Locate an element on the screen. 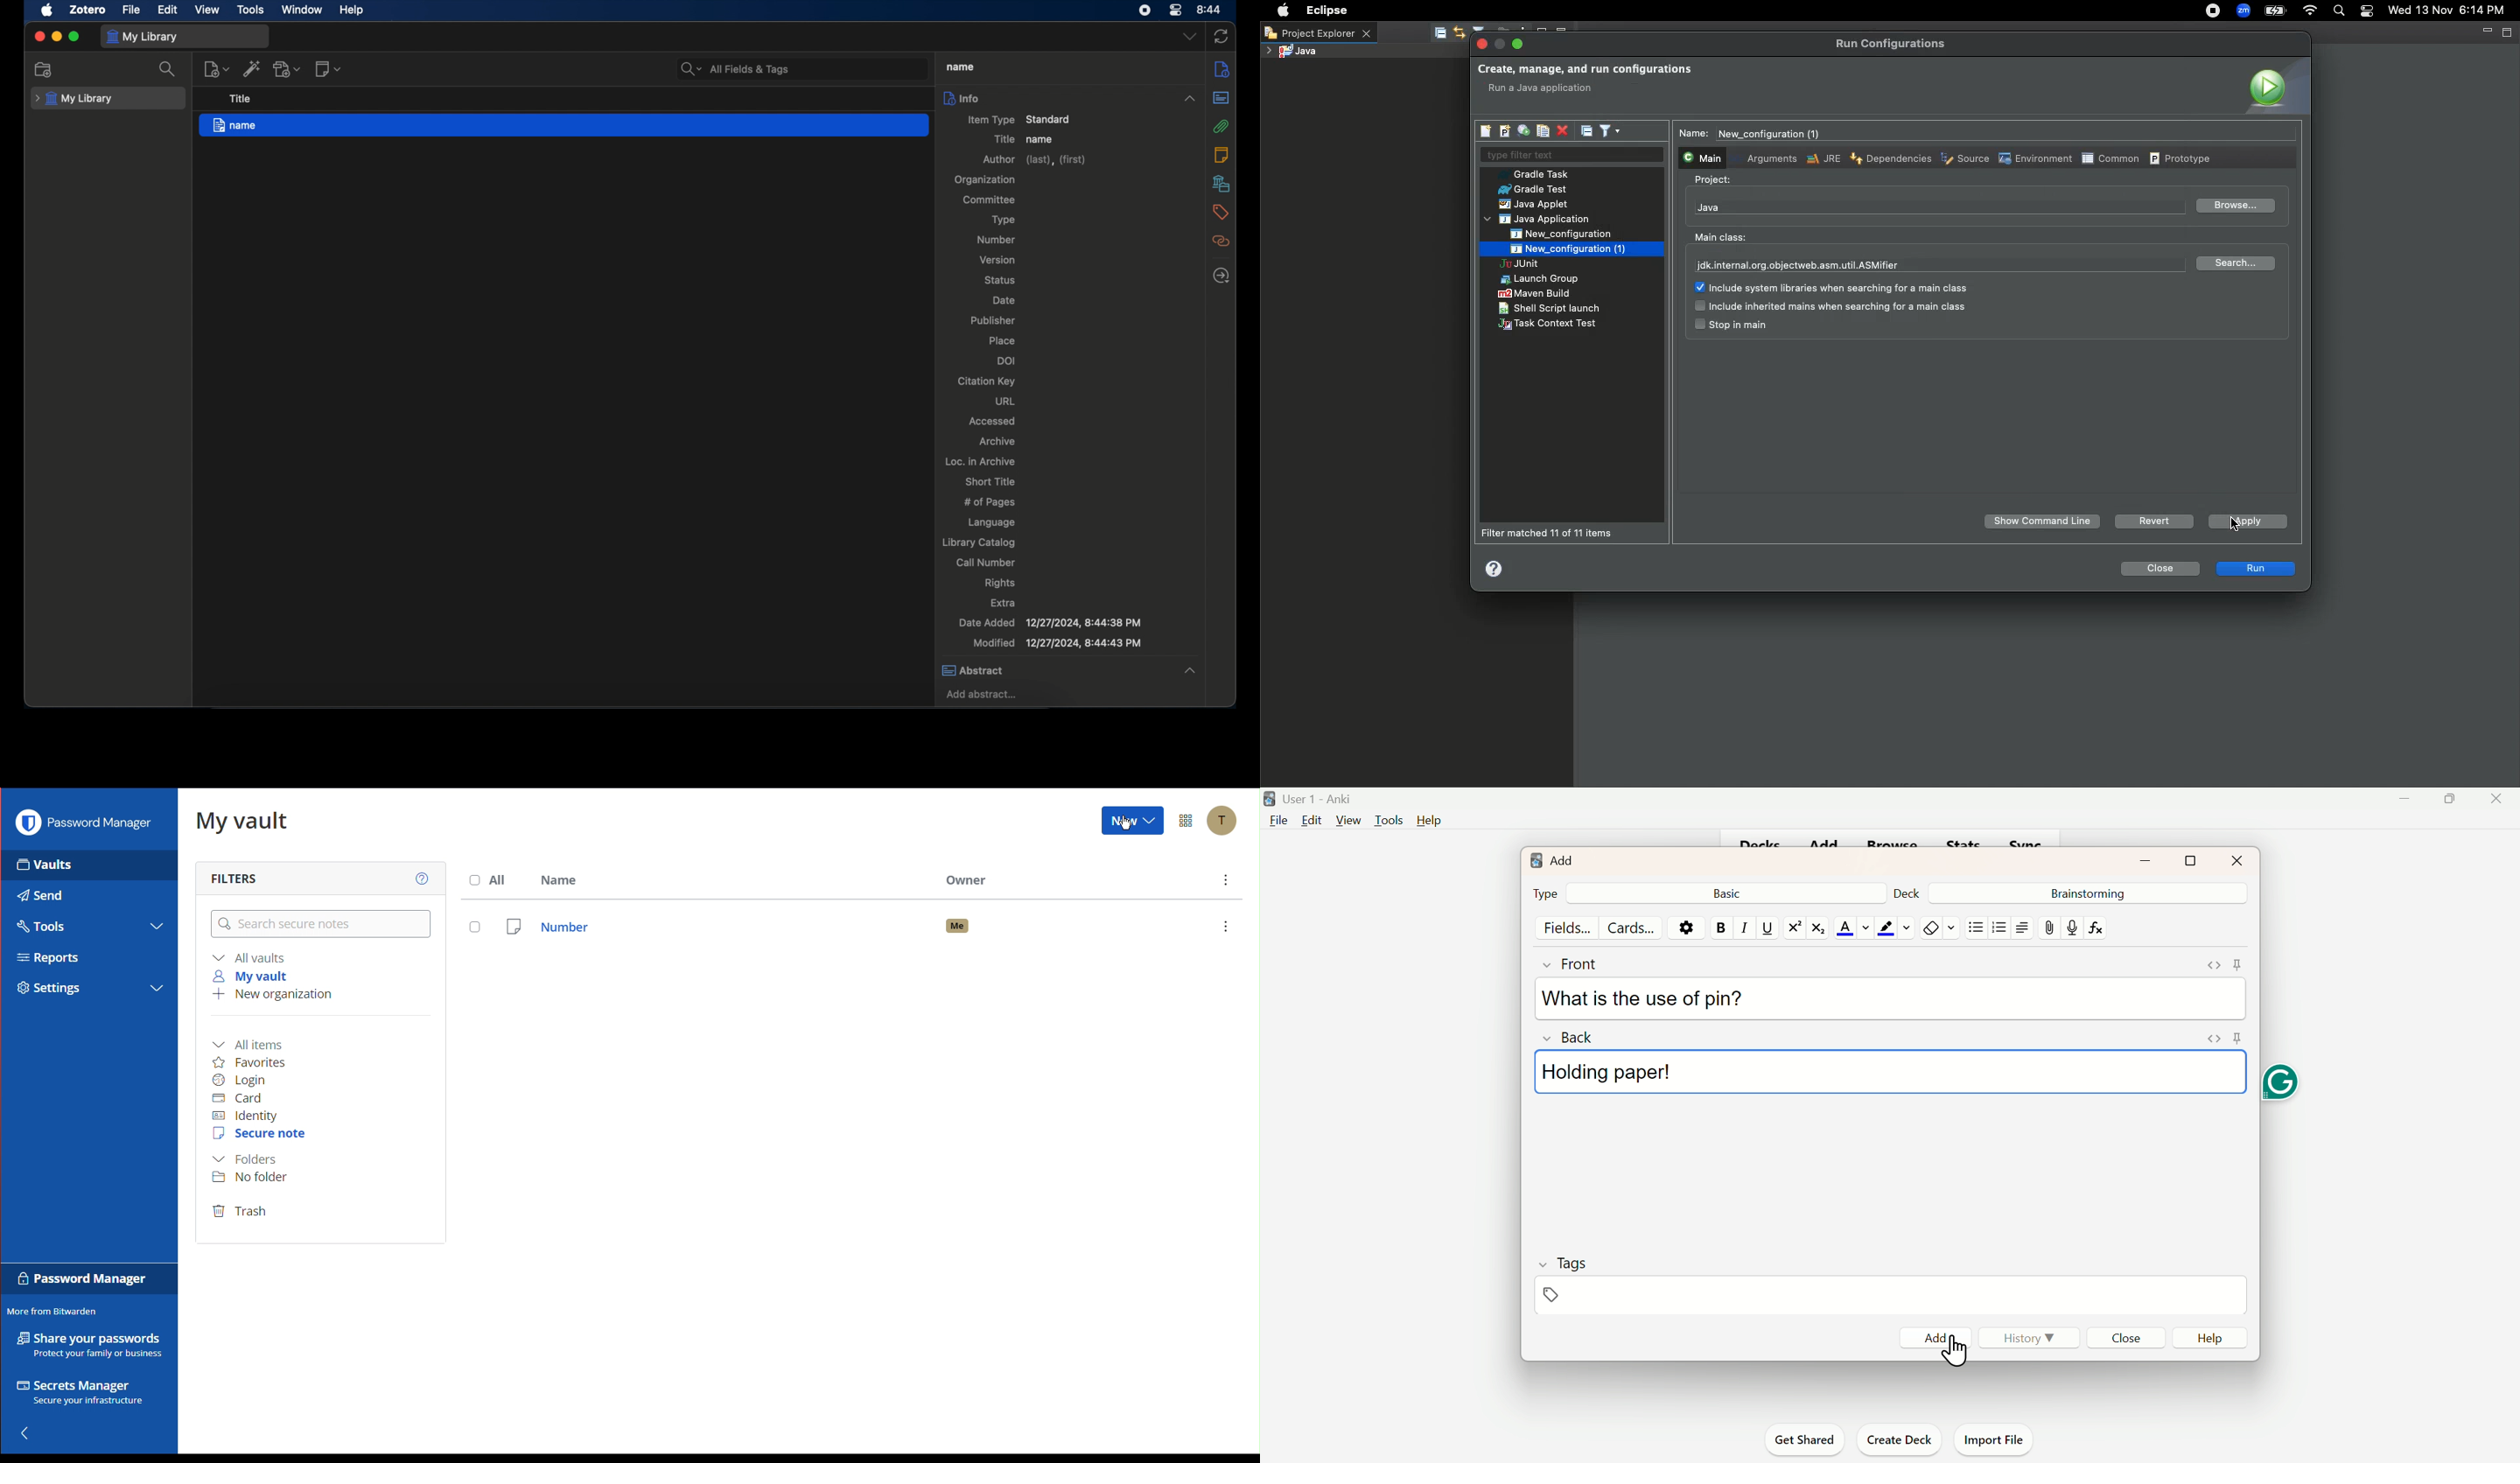 The width and height of the screenshot is (2520, 1484). Pins is located at coordinates (2220, 1039).